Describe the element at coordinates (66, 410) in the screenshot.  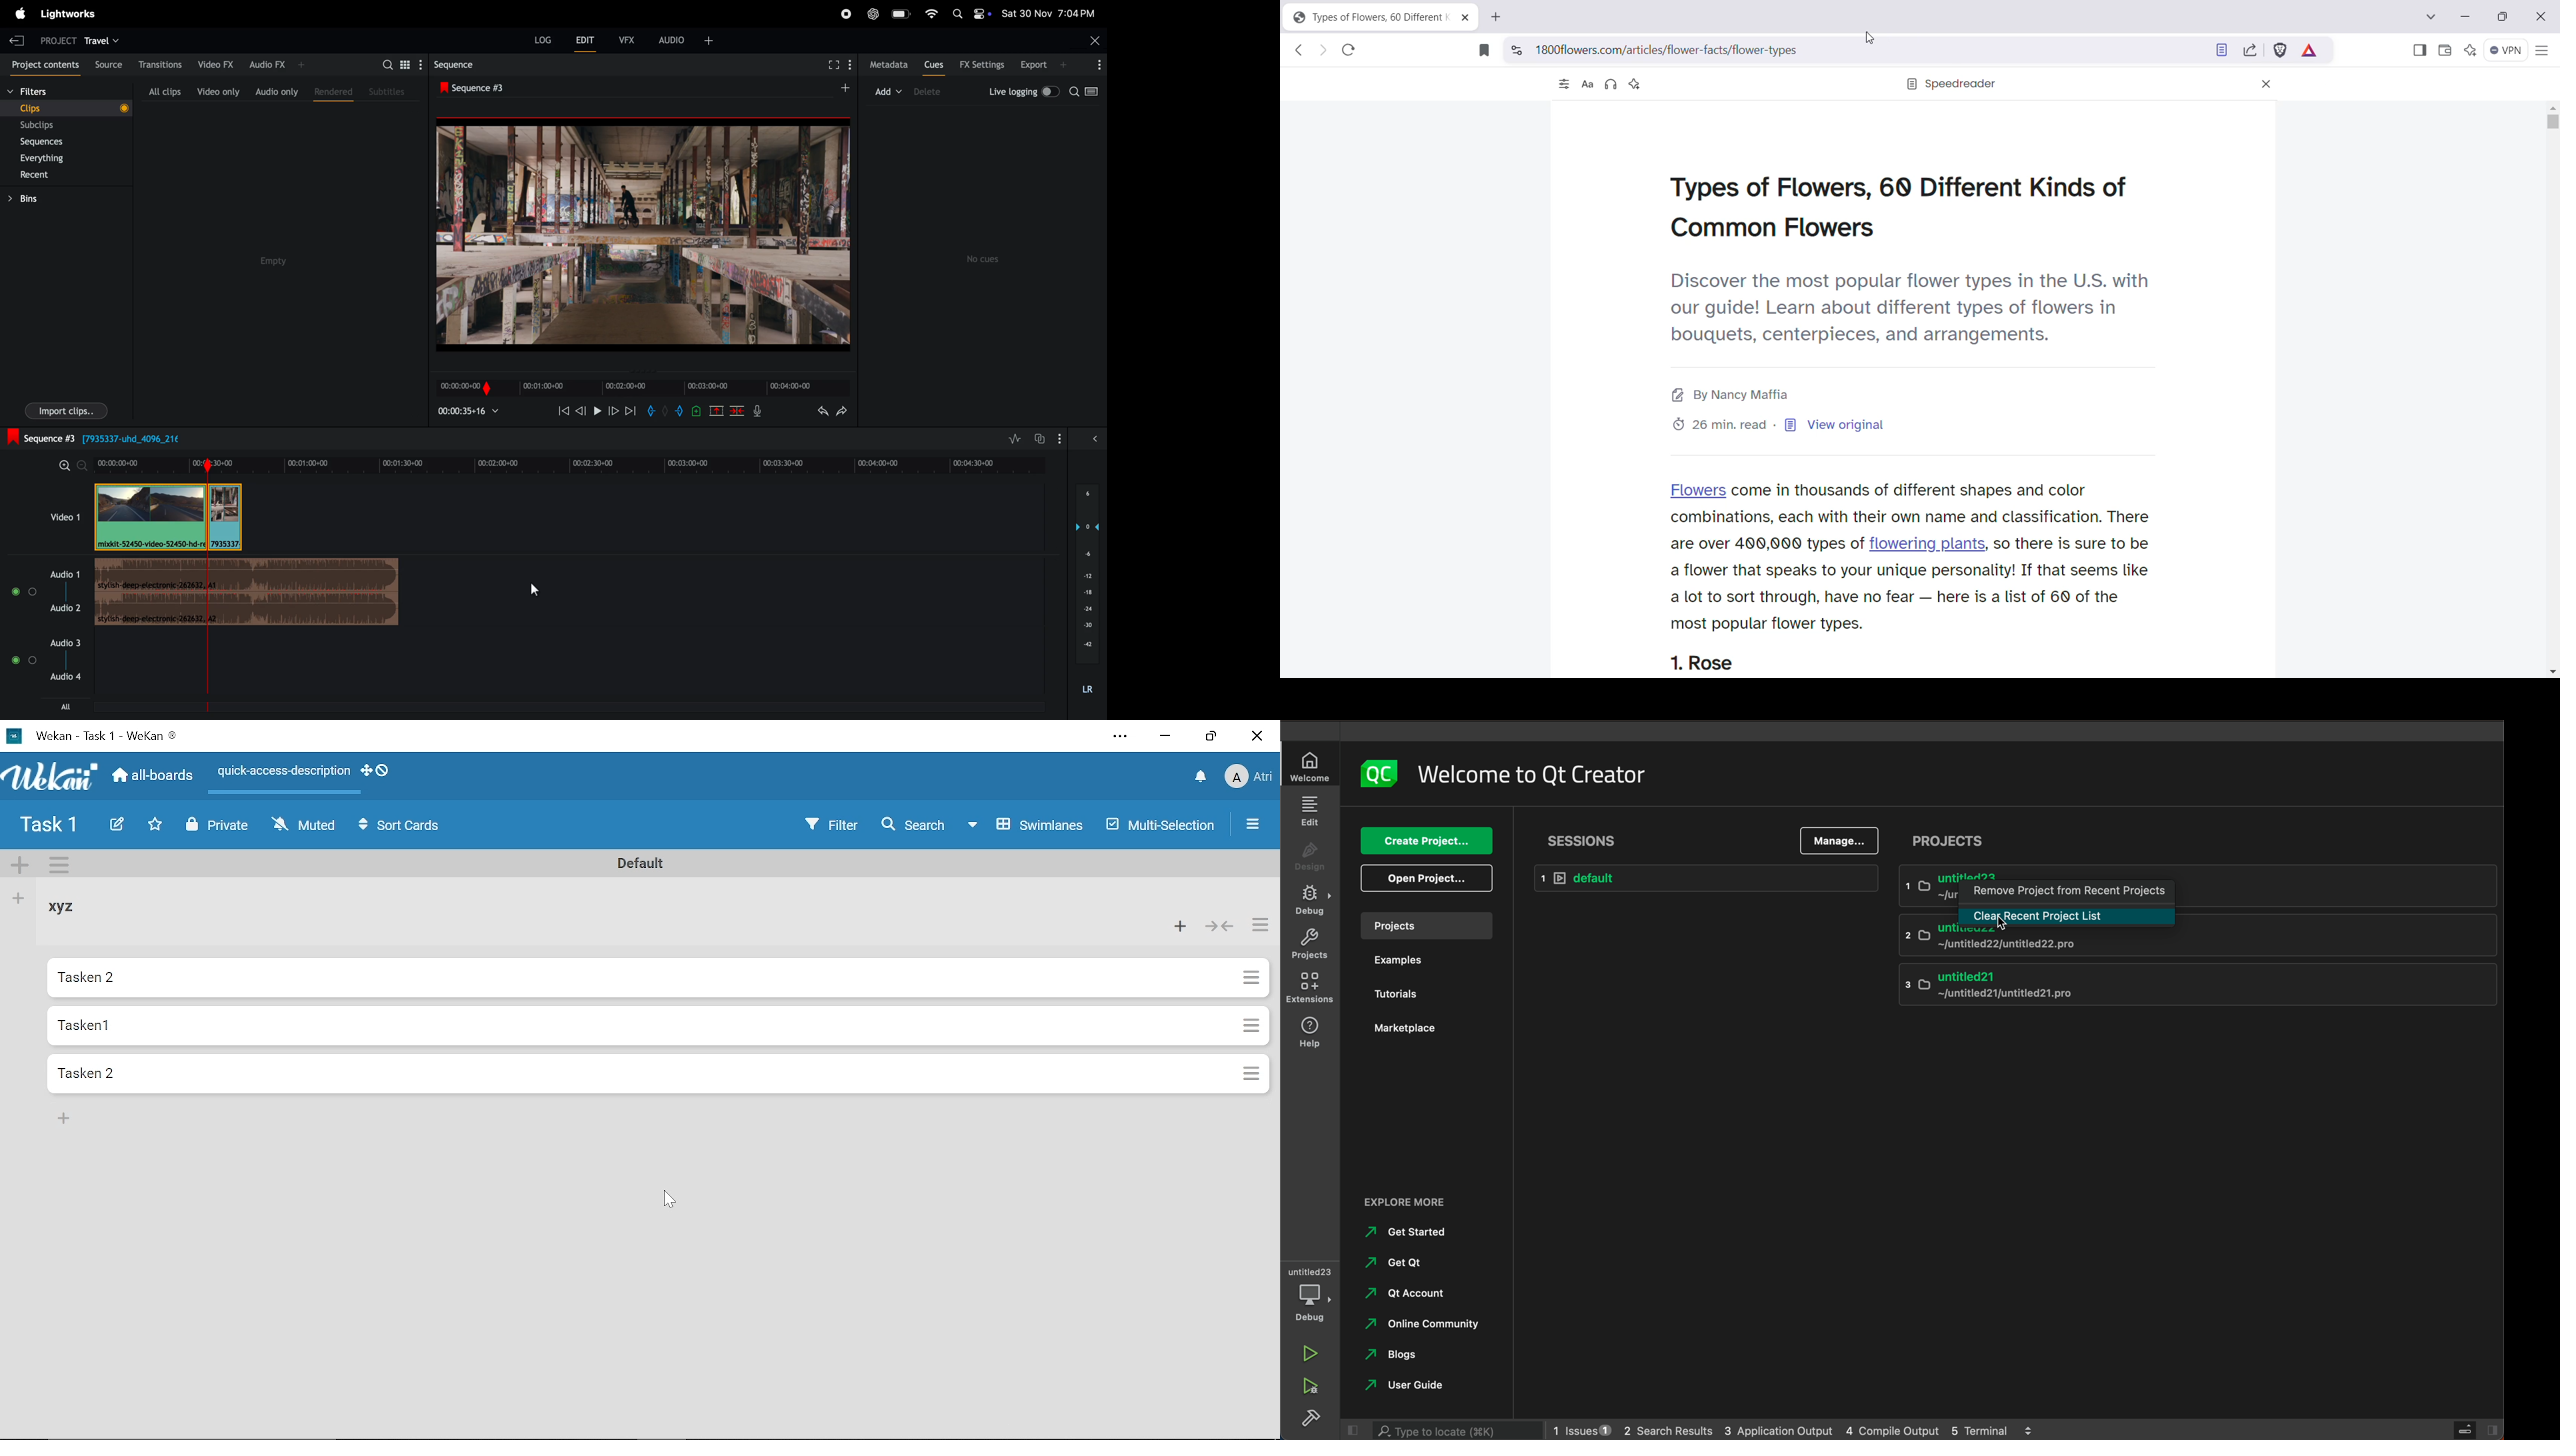
I see `import clips` at that location.